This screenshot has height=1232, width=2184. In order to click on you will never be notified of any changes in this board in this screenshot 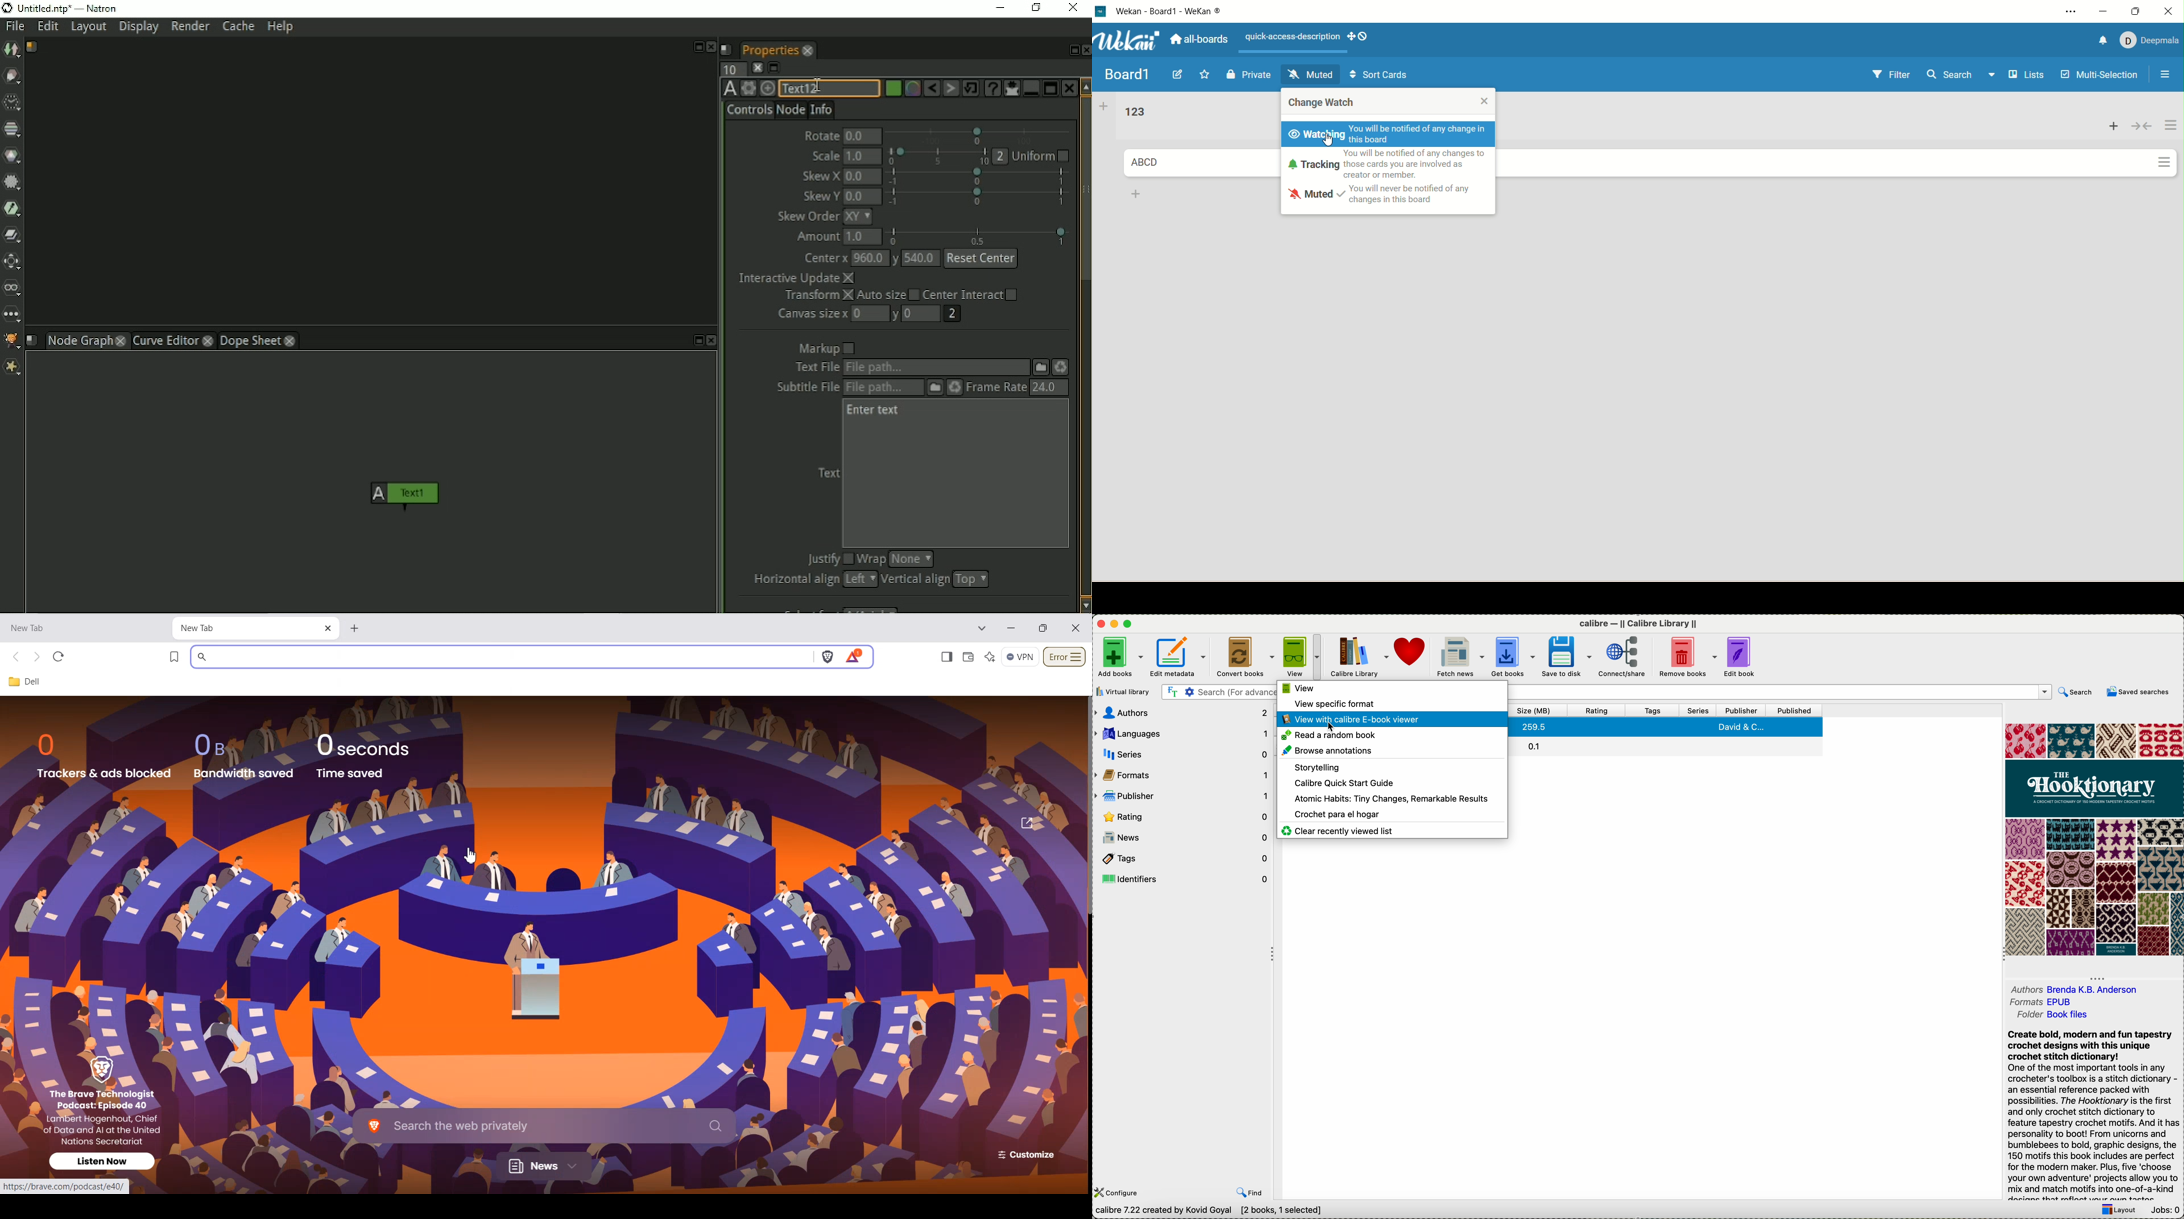, I will do `click(1408, 193)`.